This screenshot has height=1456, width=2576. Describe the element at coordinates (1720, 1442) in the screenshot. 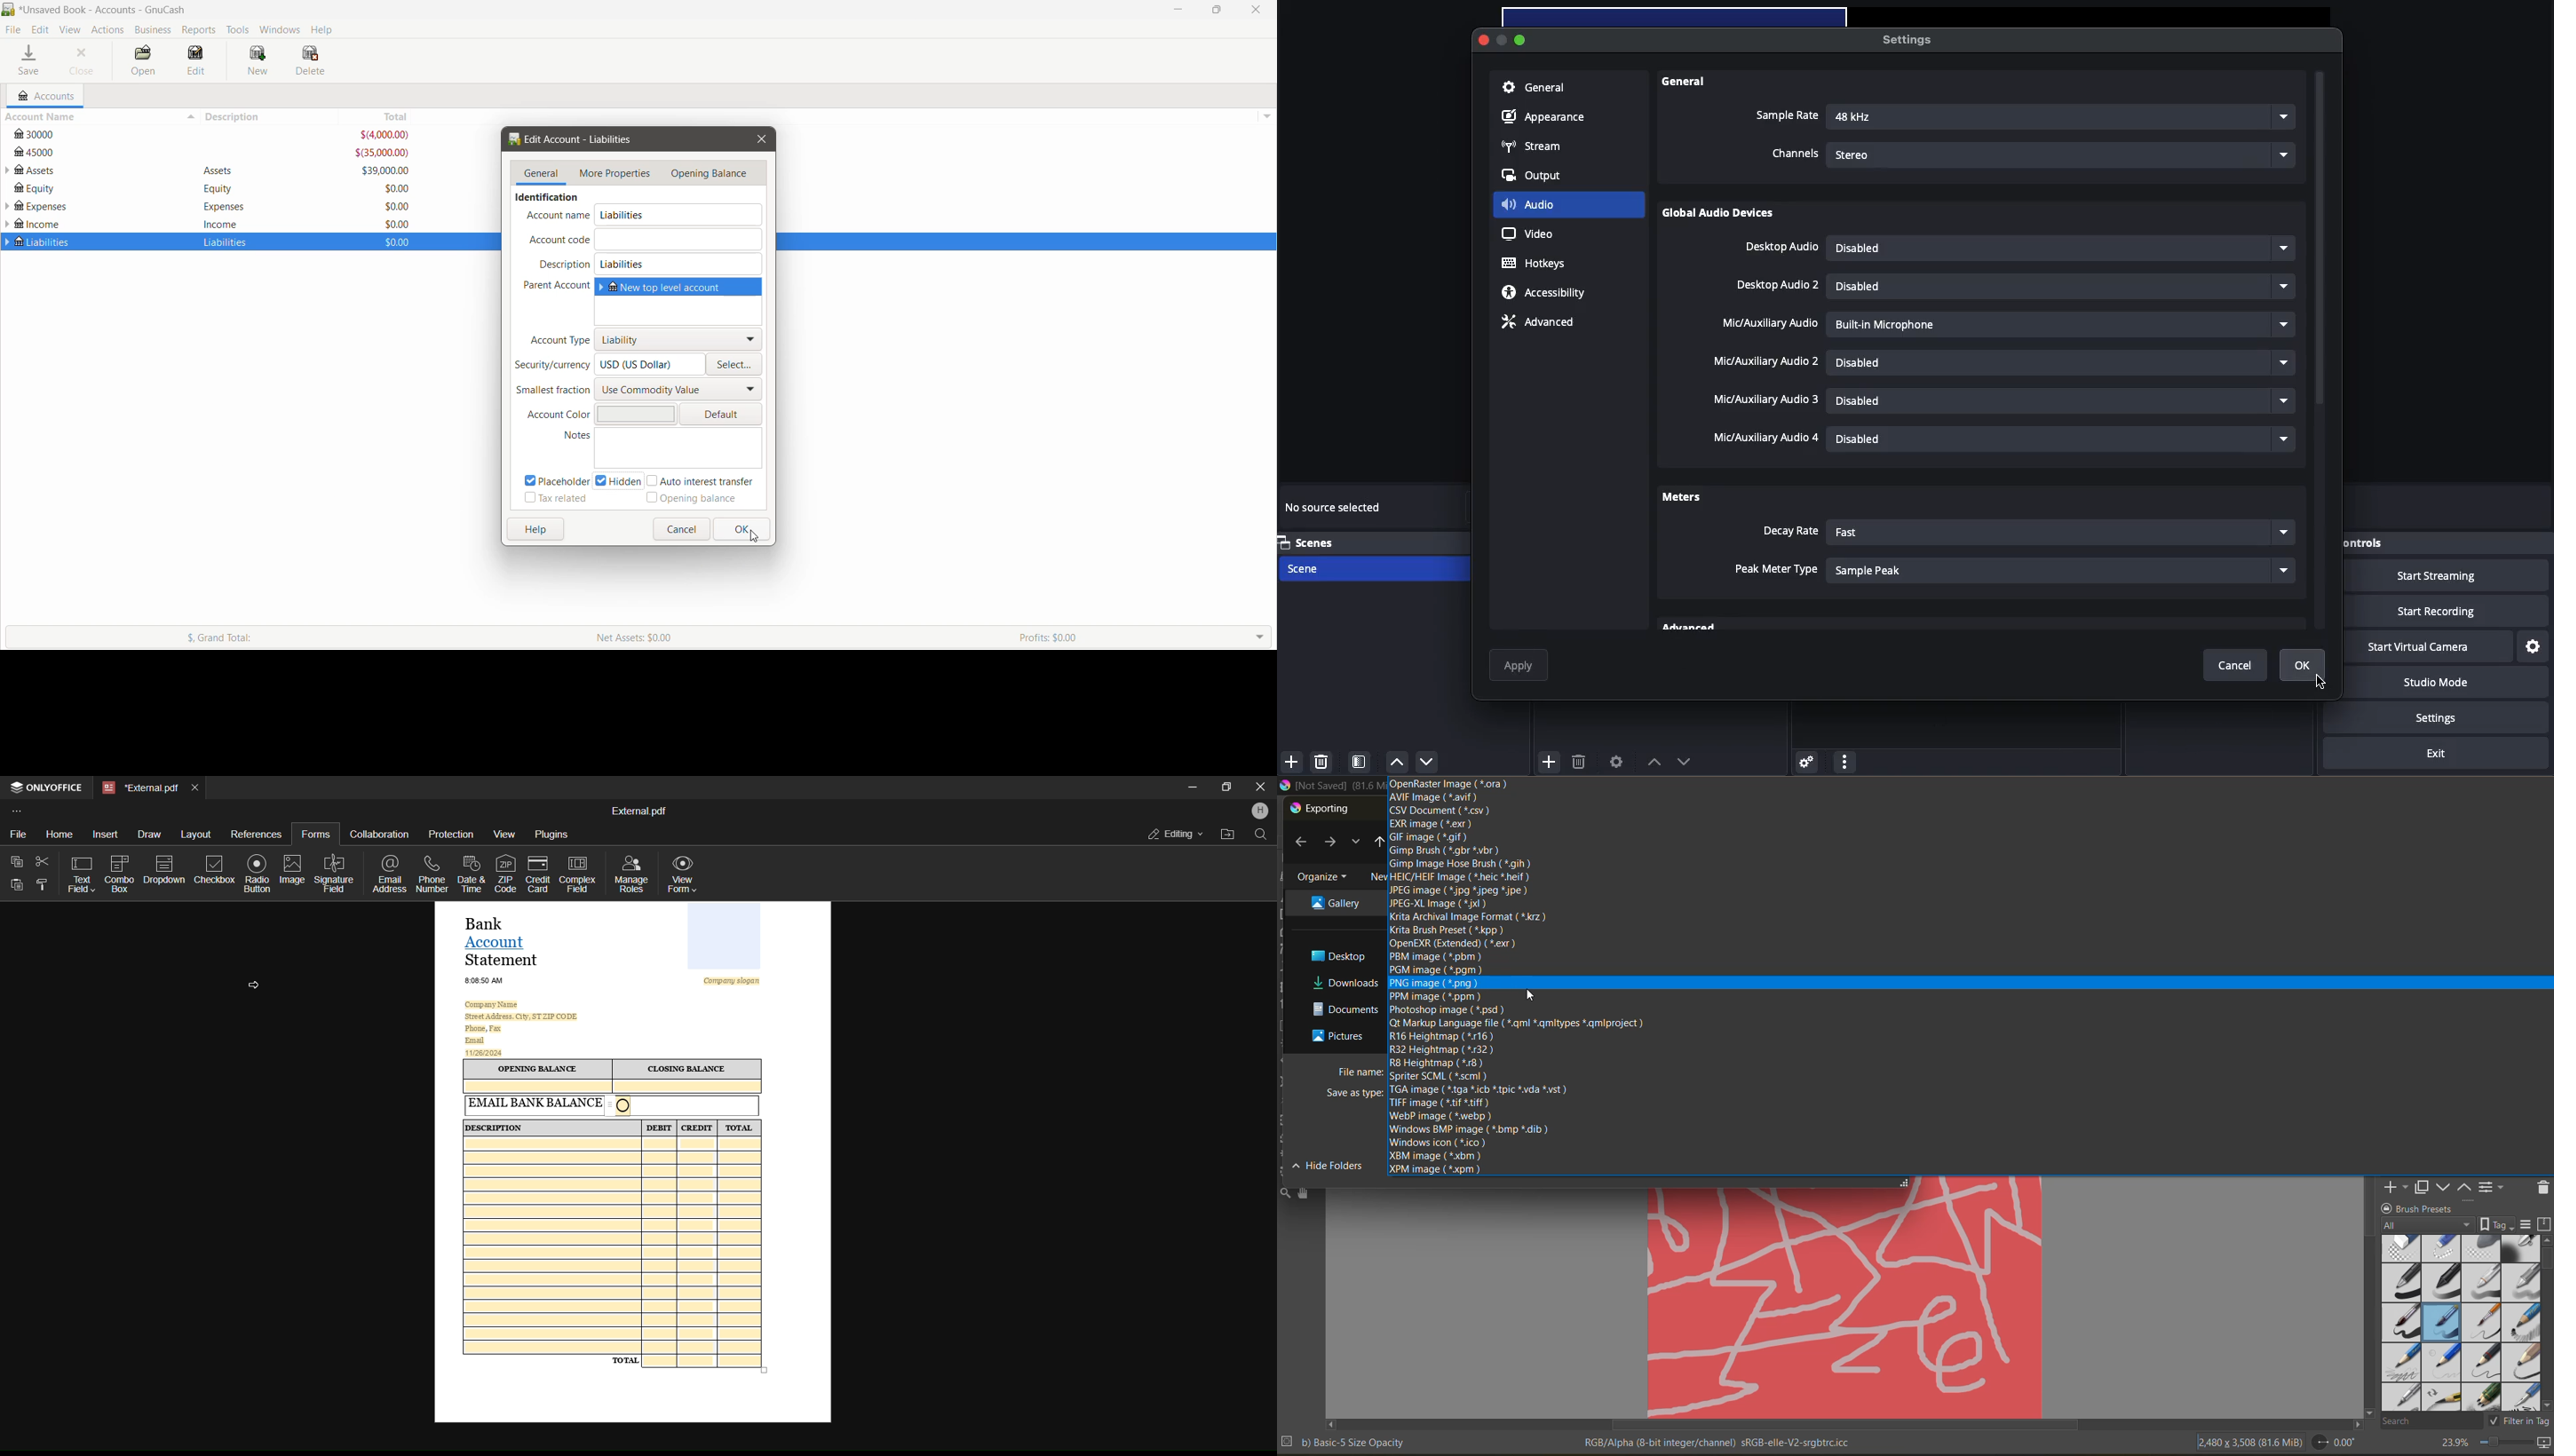

I see `metadata` at that location.